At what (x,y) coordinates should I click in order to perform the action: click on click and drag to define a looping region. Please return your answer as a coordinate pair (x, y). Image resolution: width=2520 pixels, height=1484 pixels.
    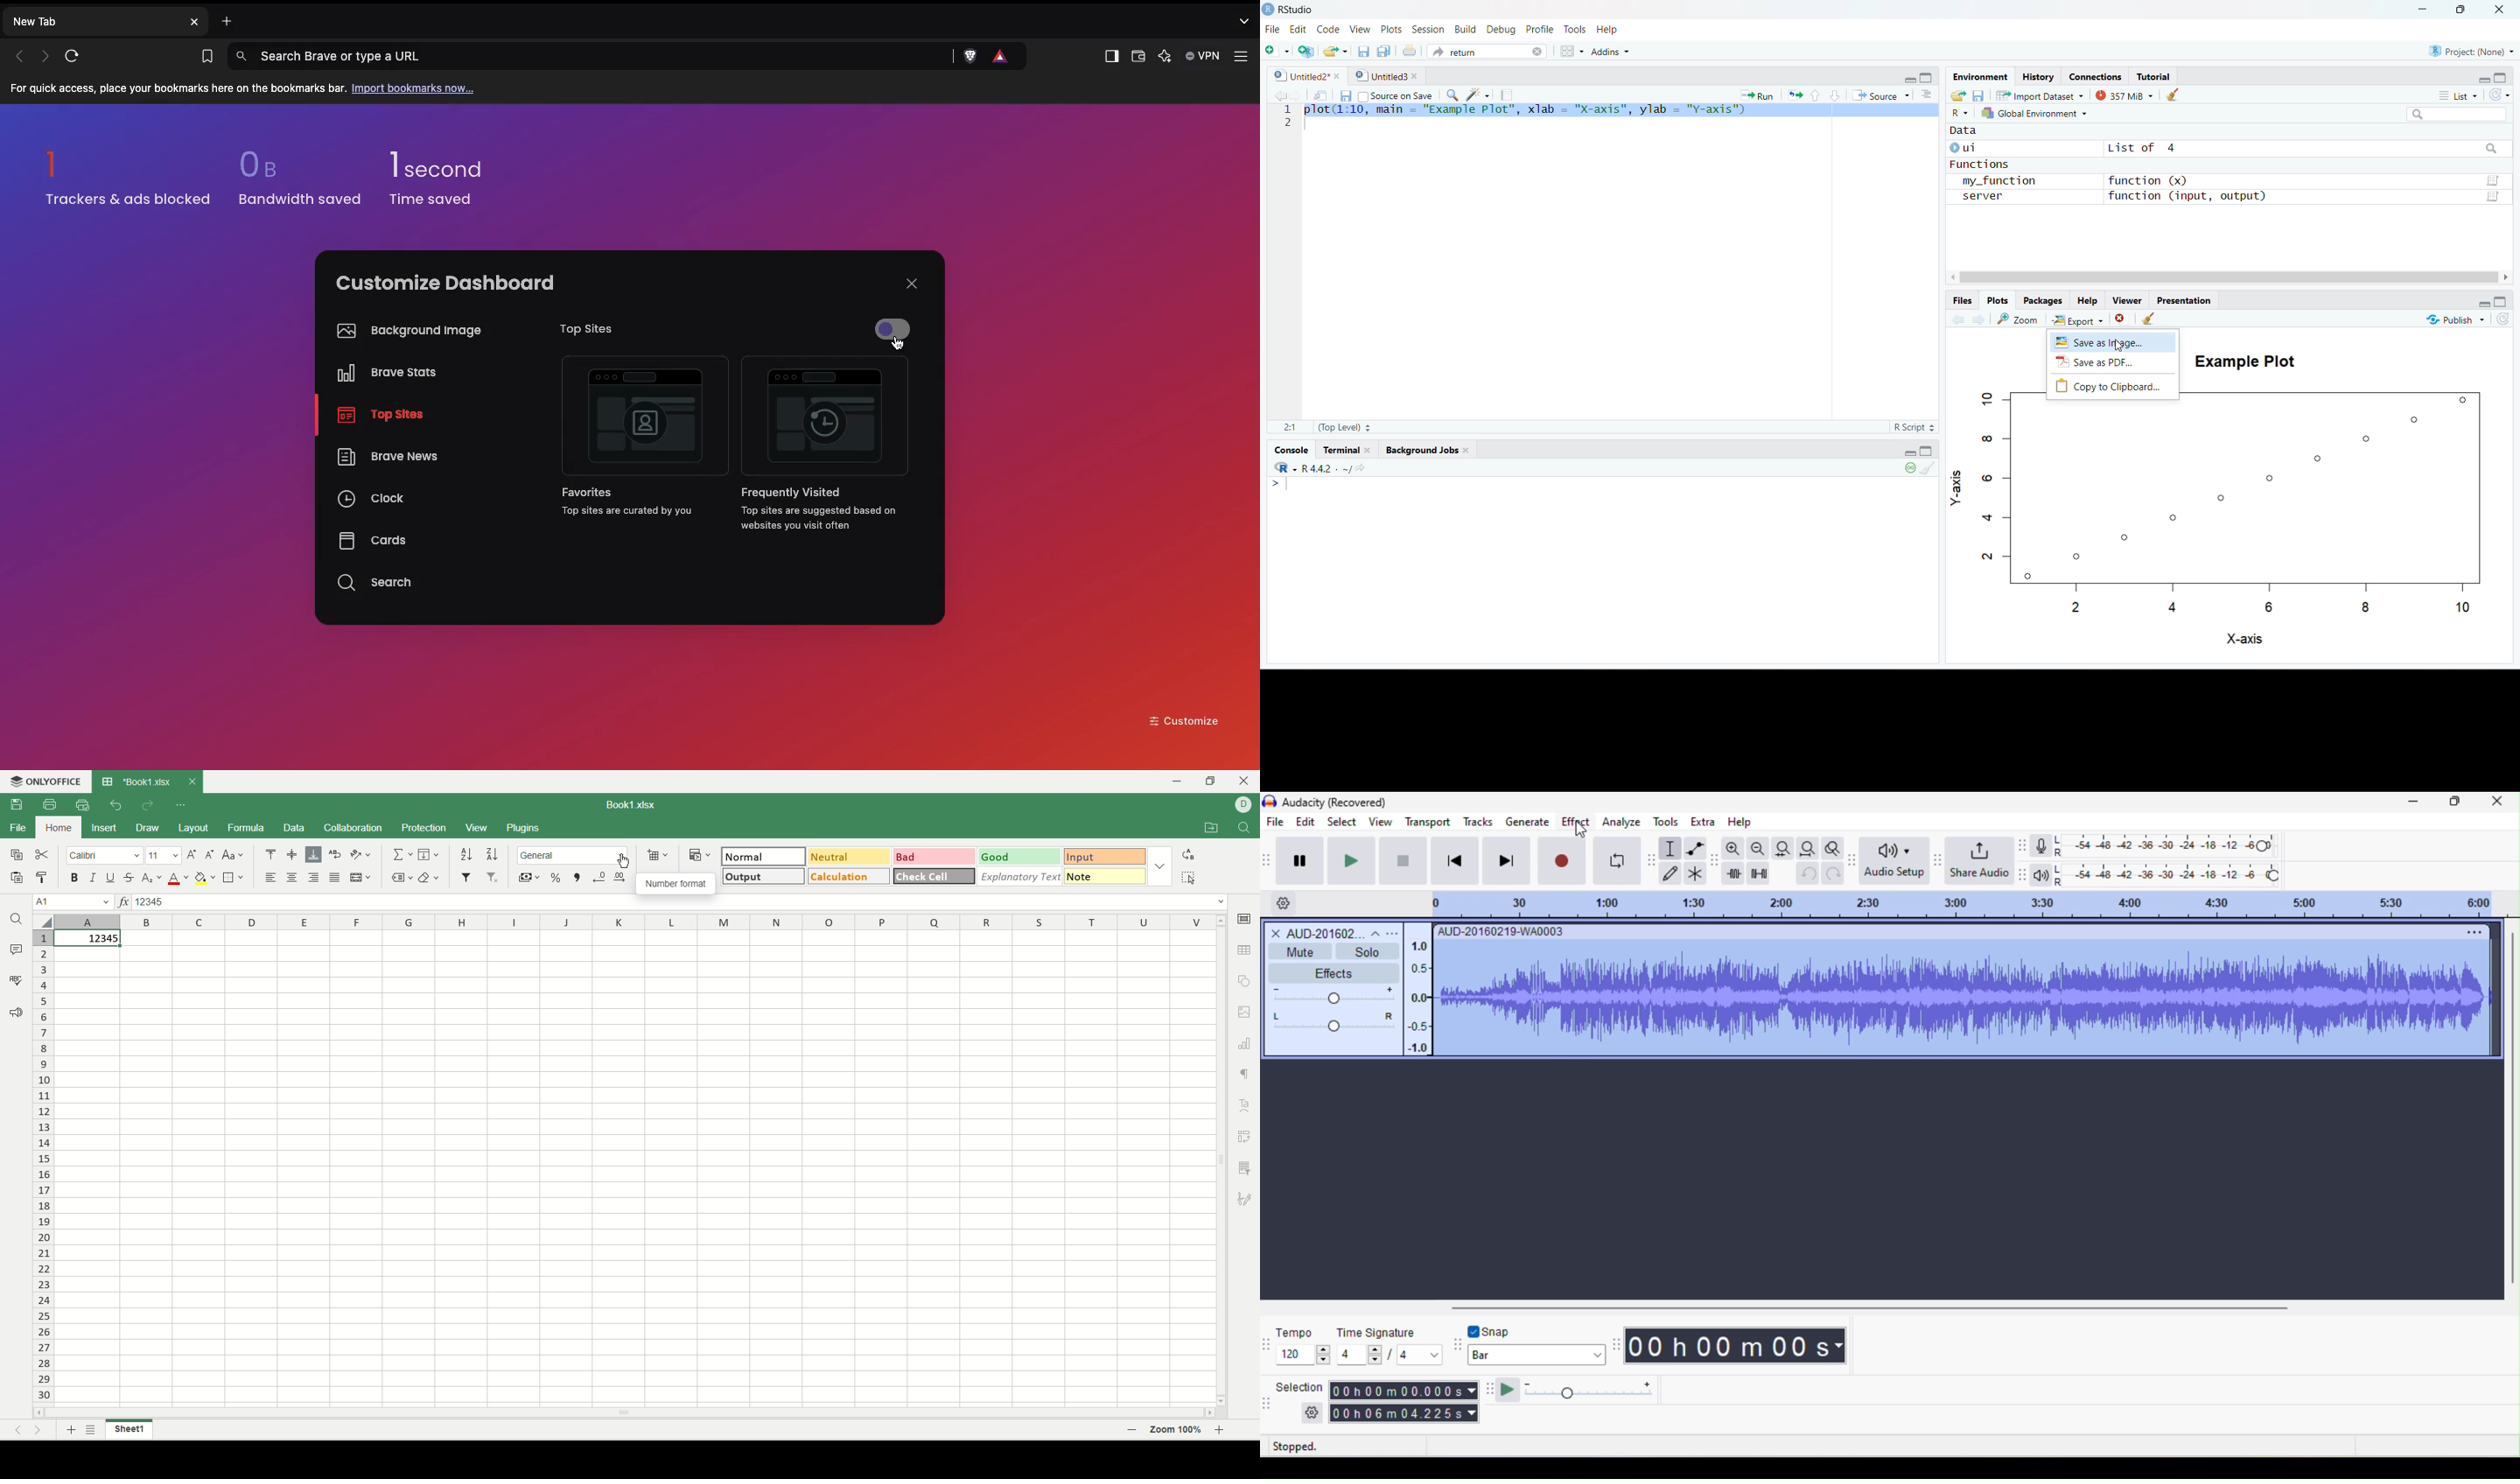
    Looking at the image, I should click on (1969, 904).